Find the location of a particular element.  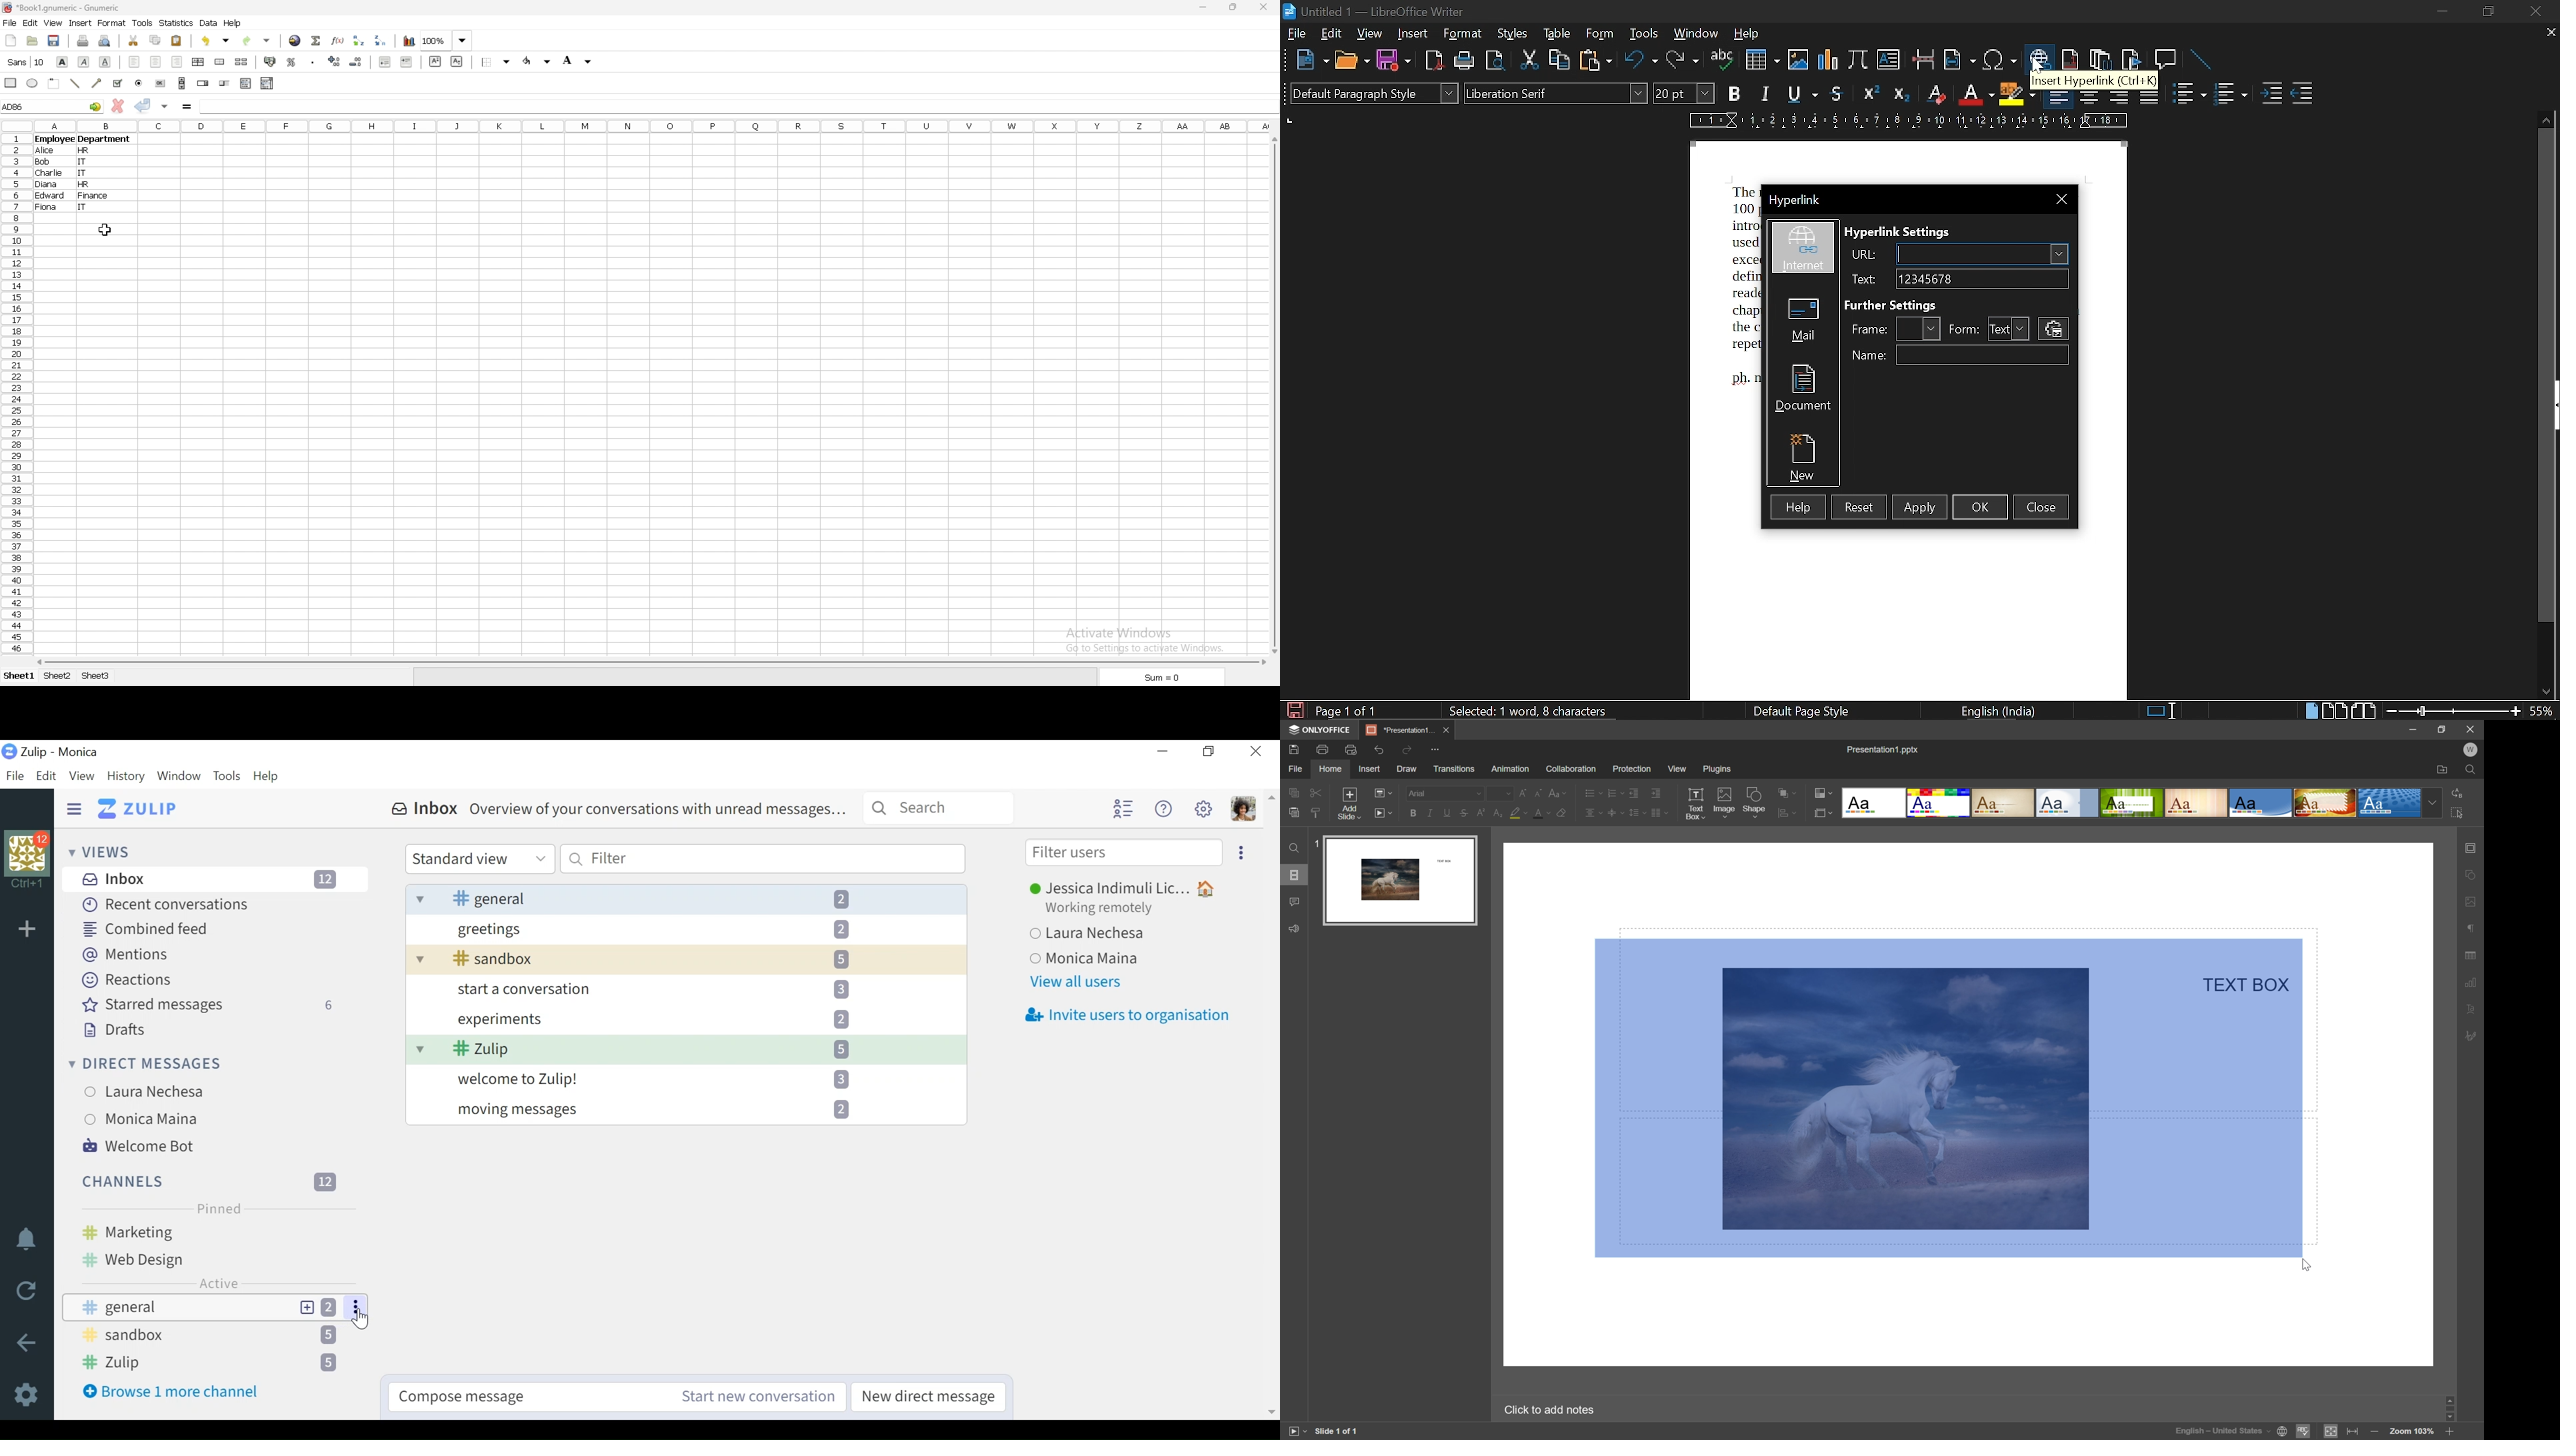

Green Leaf is located at coordinates (2132, 803).